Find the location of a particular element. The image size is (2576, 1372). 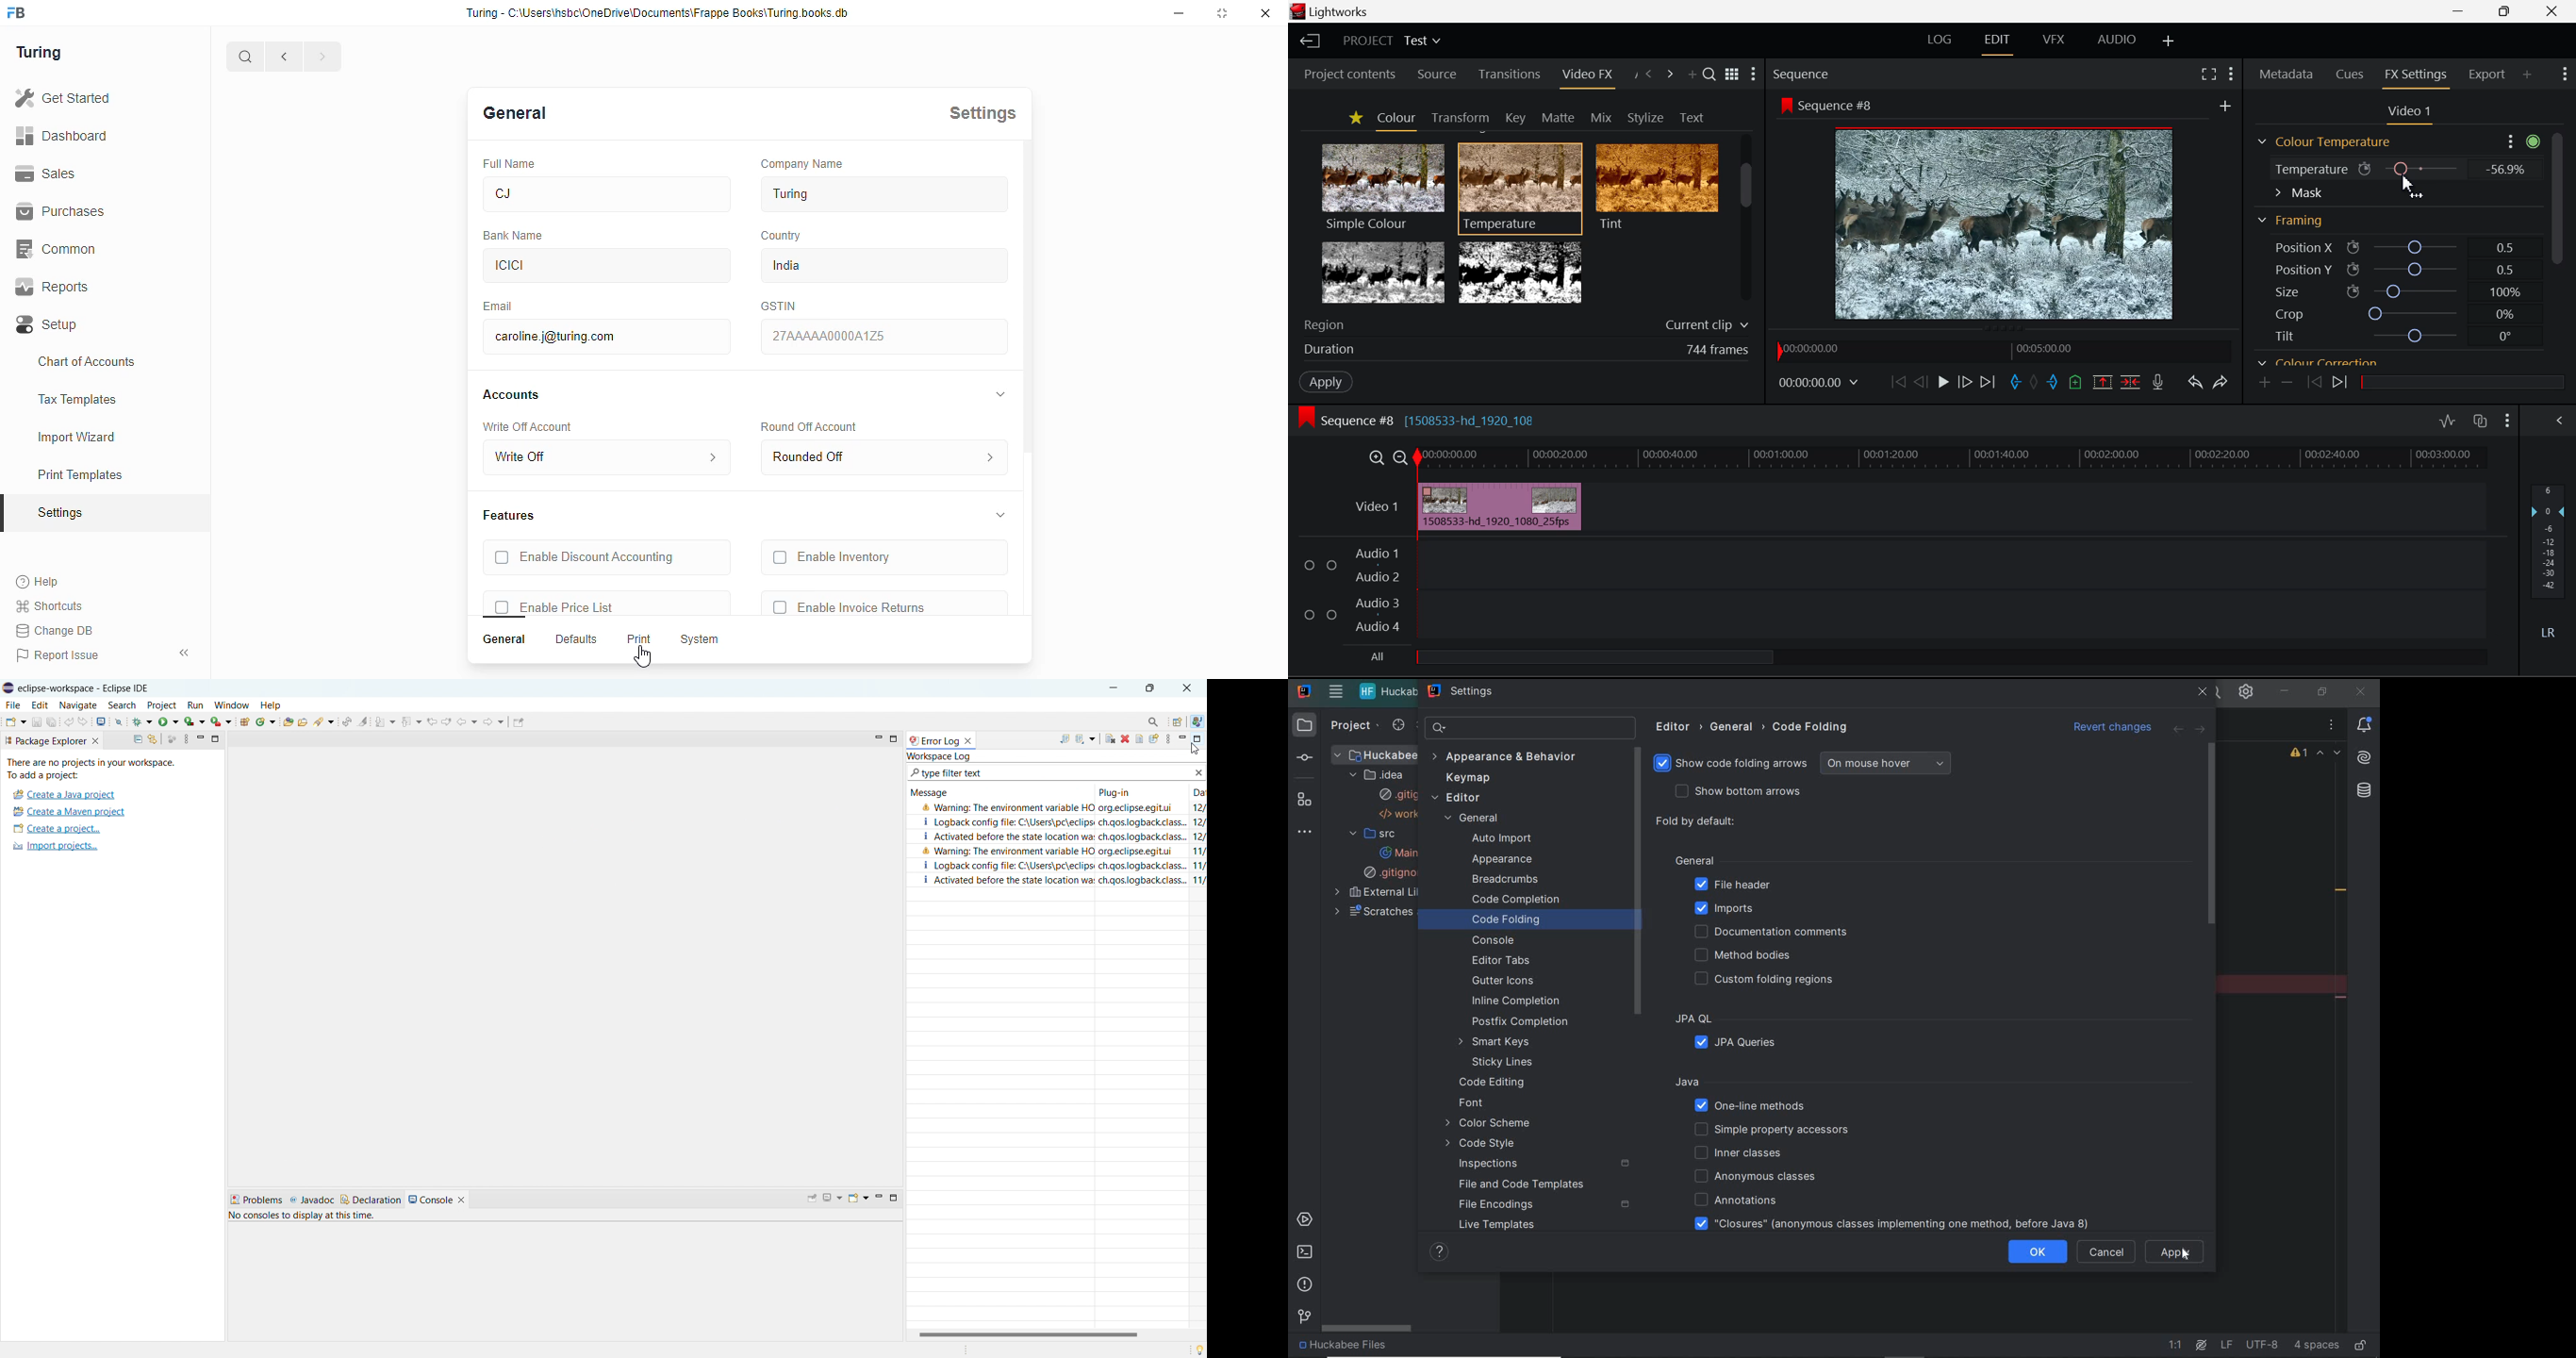

Rounded Off is located at coordinates (884, 457).